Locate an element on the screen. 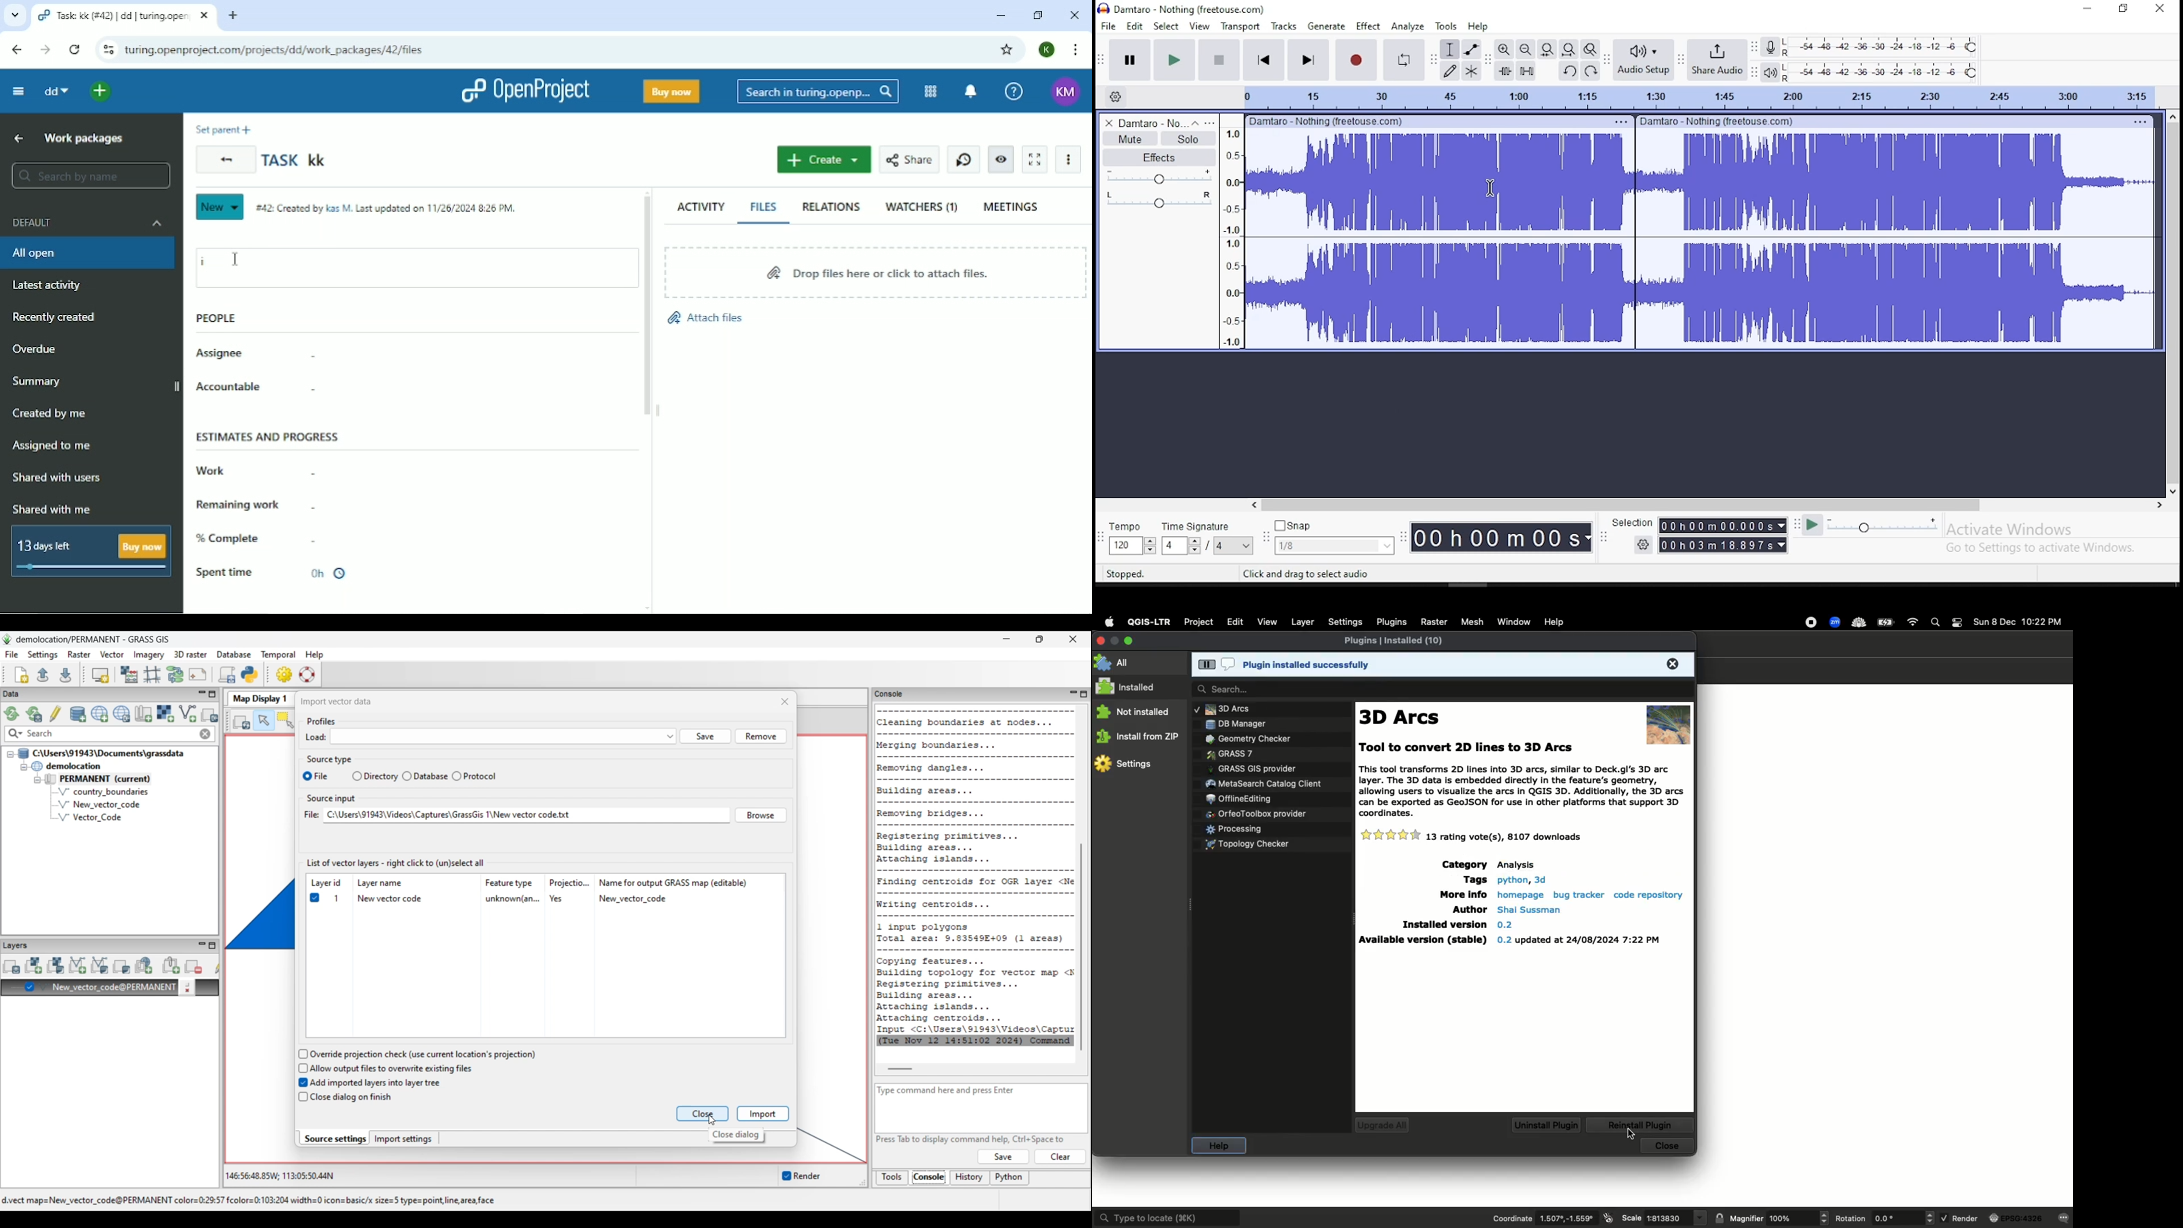 The image size is (2184, 1232). OpenProject is located at coordinates (527, 90).